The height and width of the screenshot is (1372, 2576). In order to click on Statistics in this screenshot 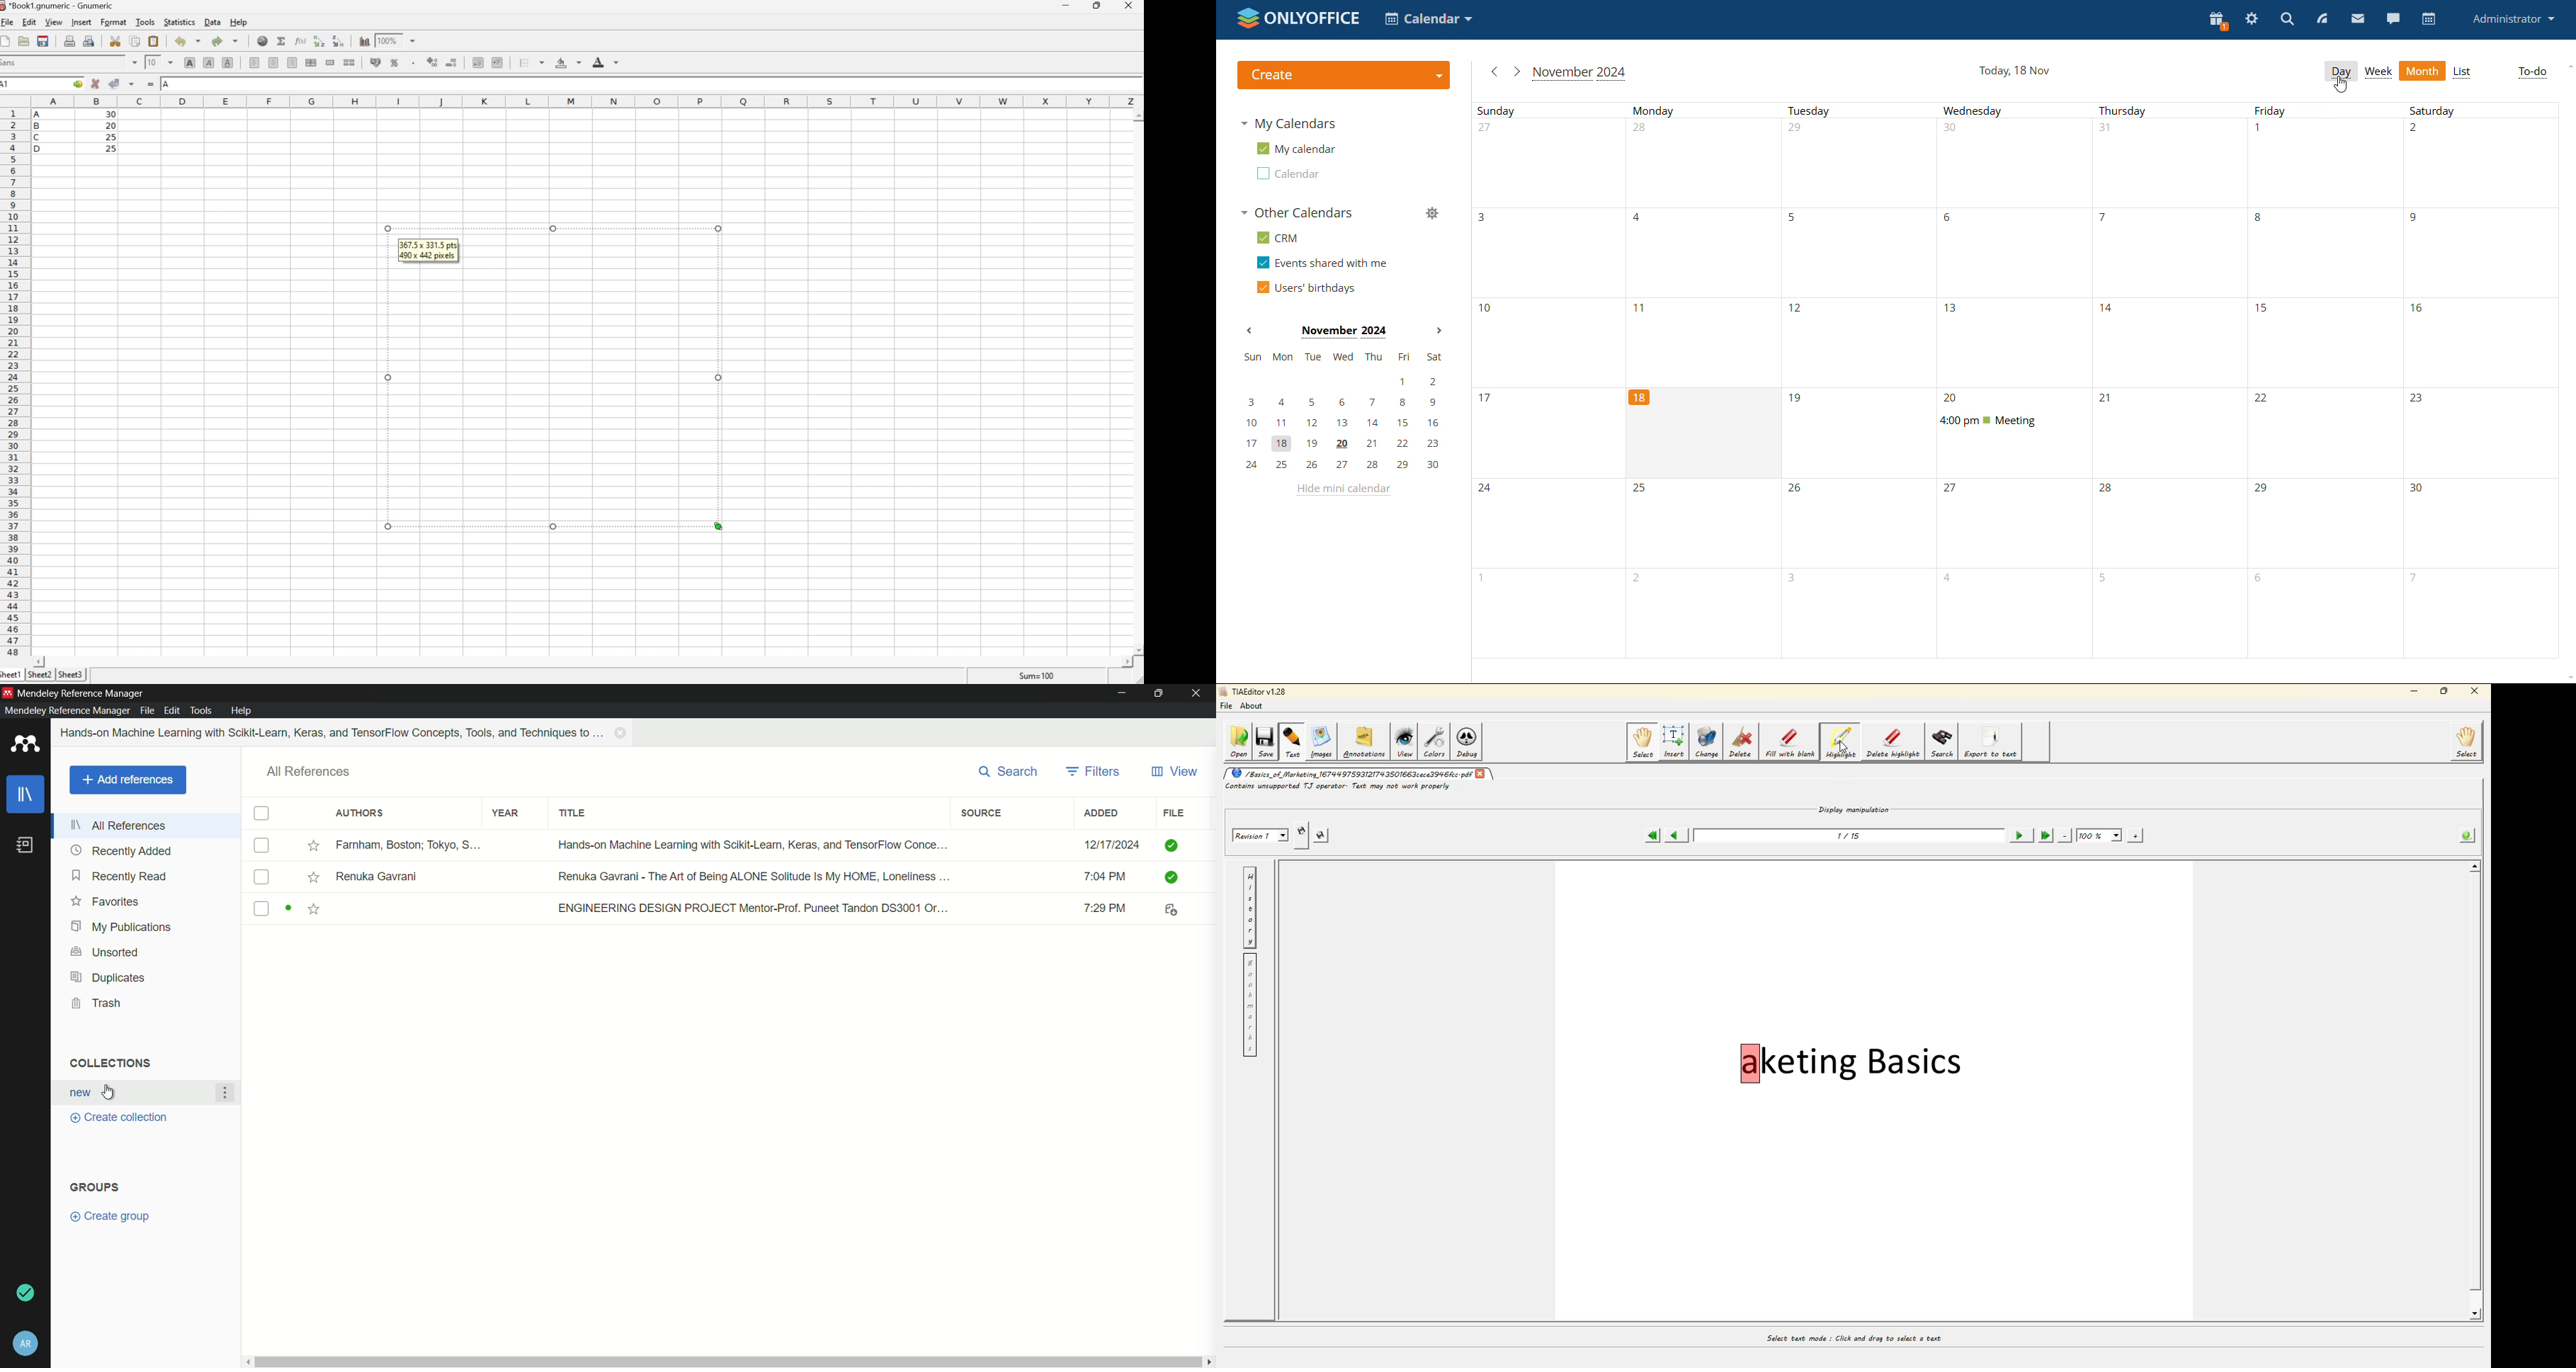, I will do `click(180, 22)`.